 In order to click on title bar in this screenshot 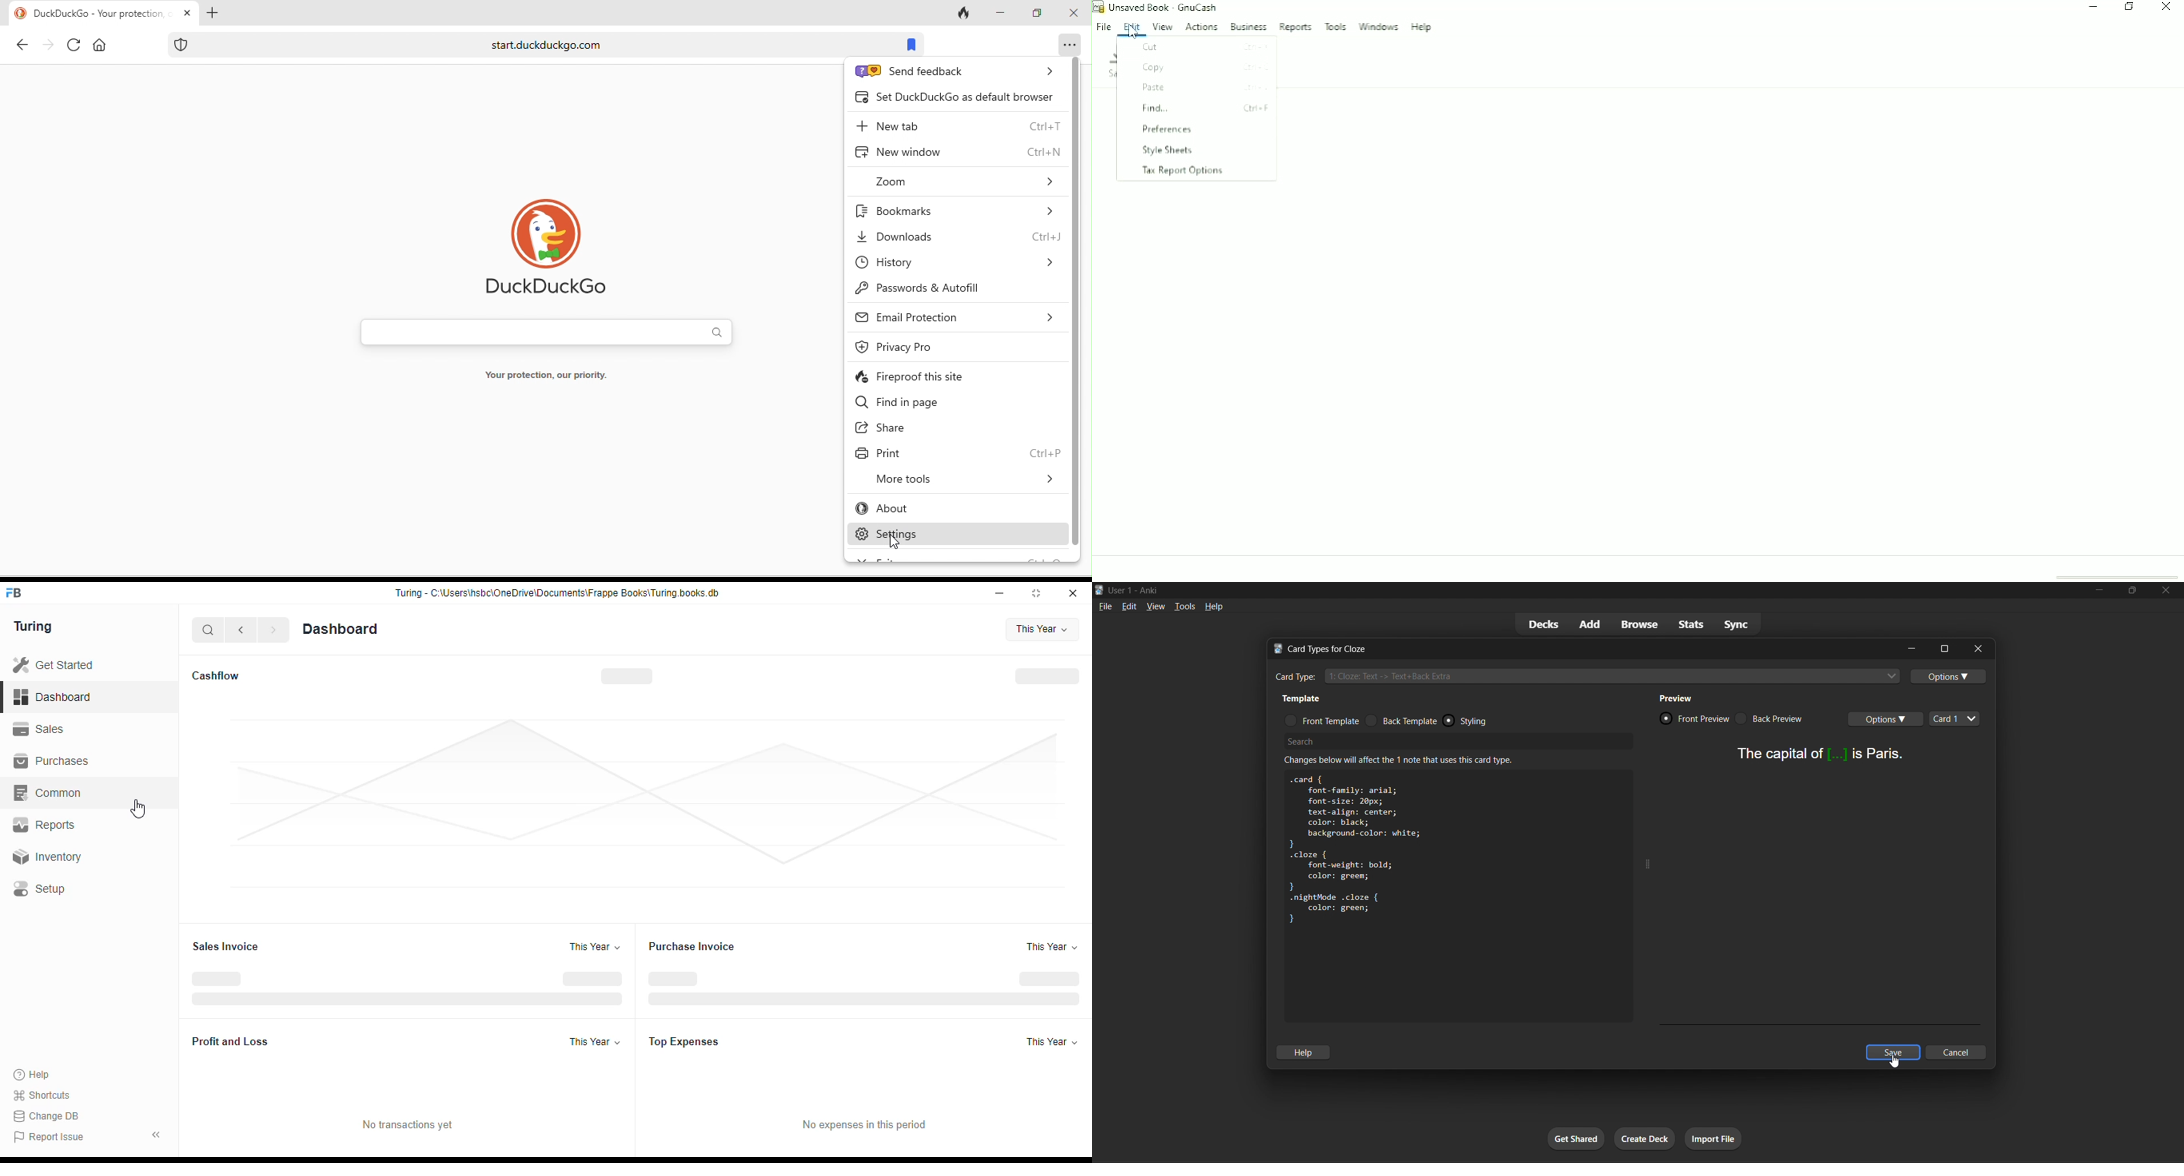, I will do `click(1577, 646)`.